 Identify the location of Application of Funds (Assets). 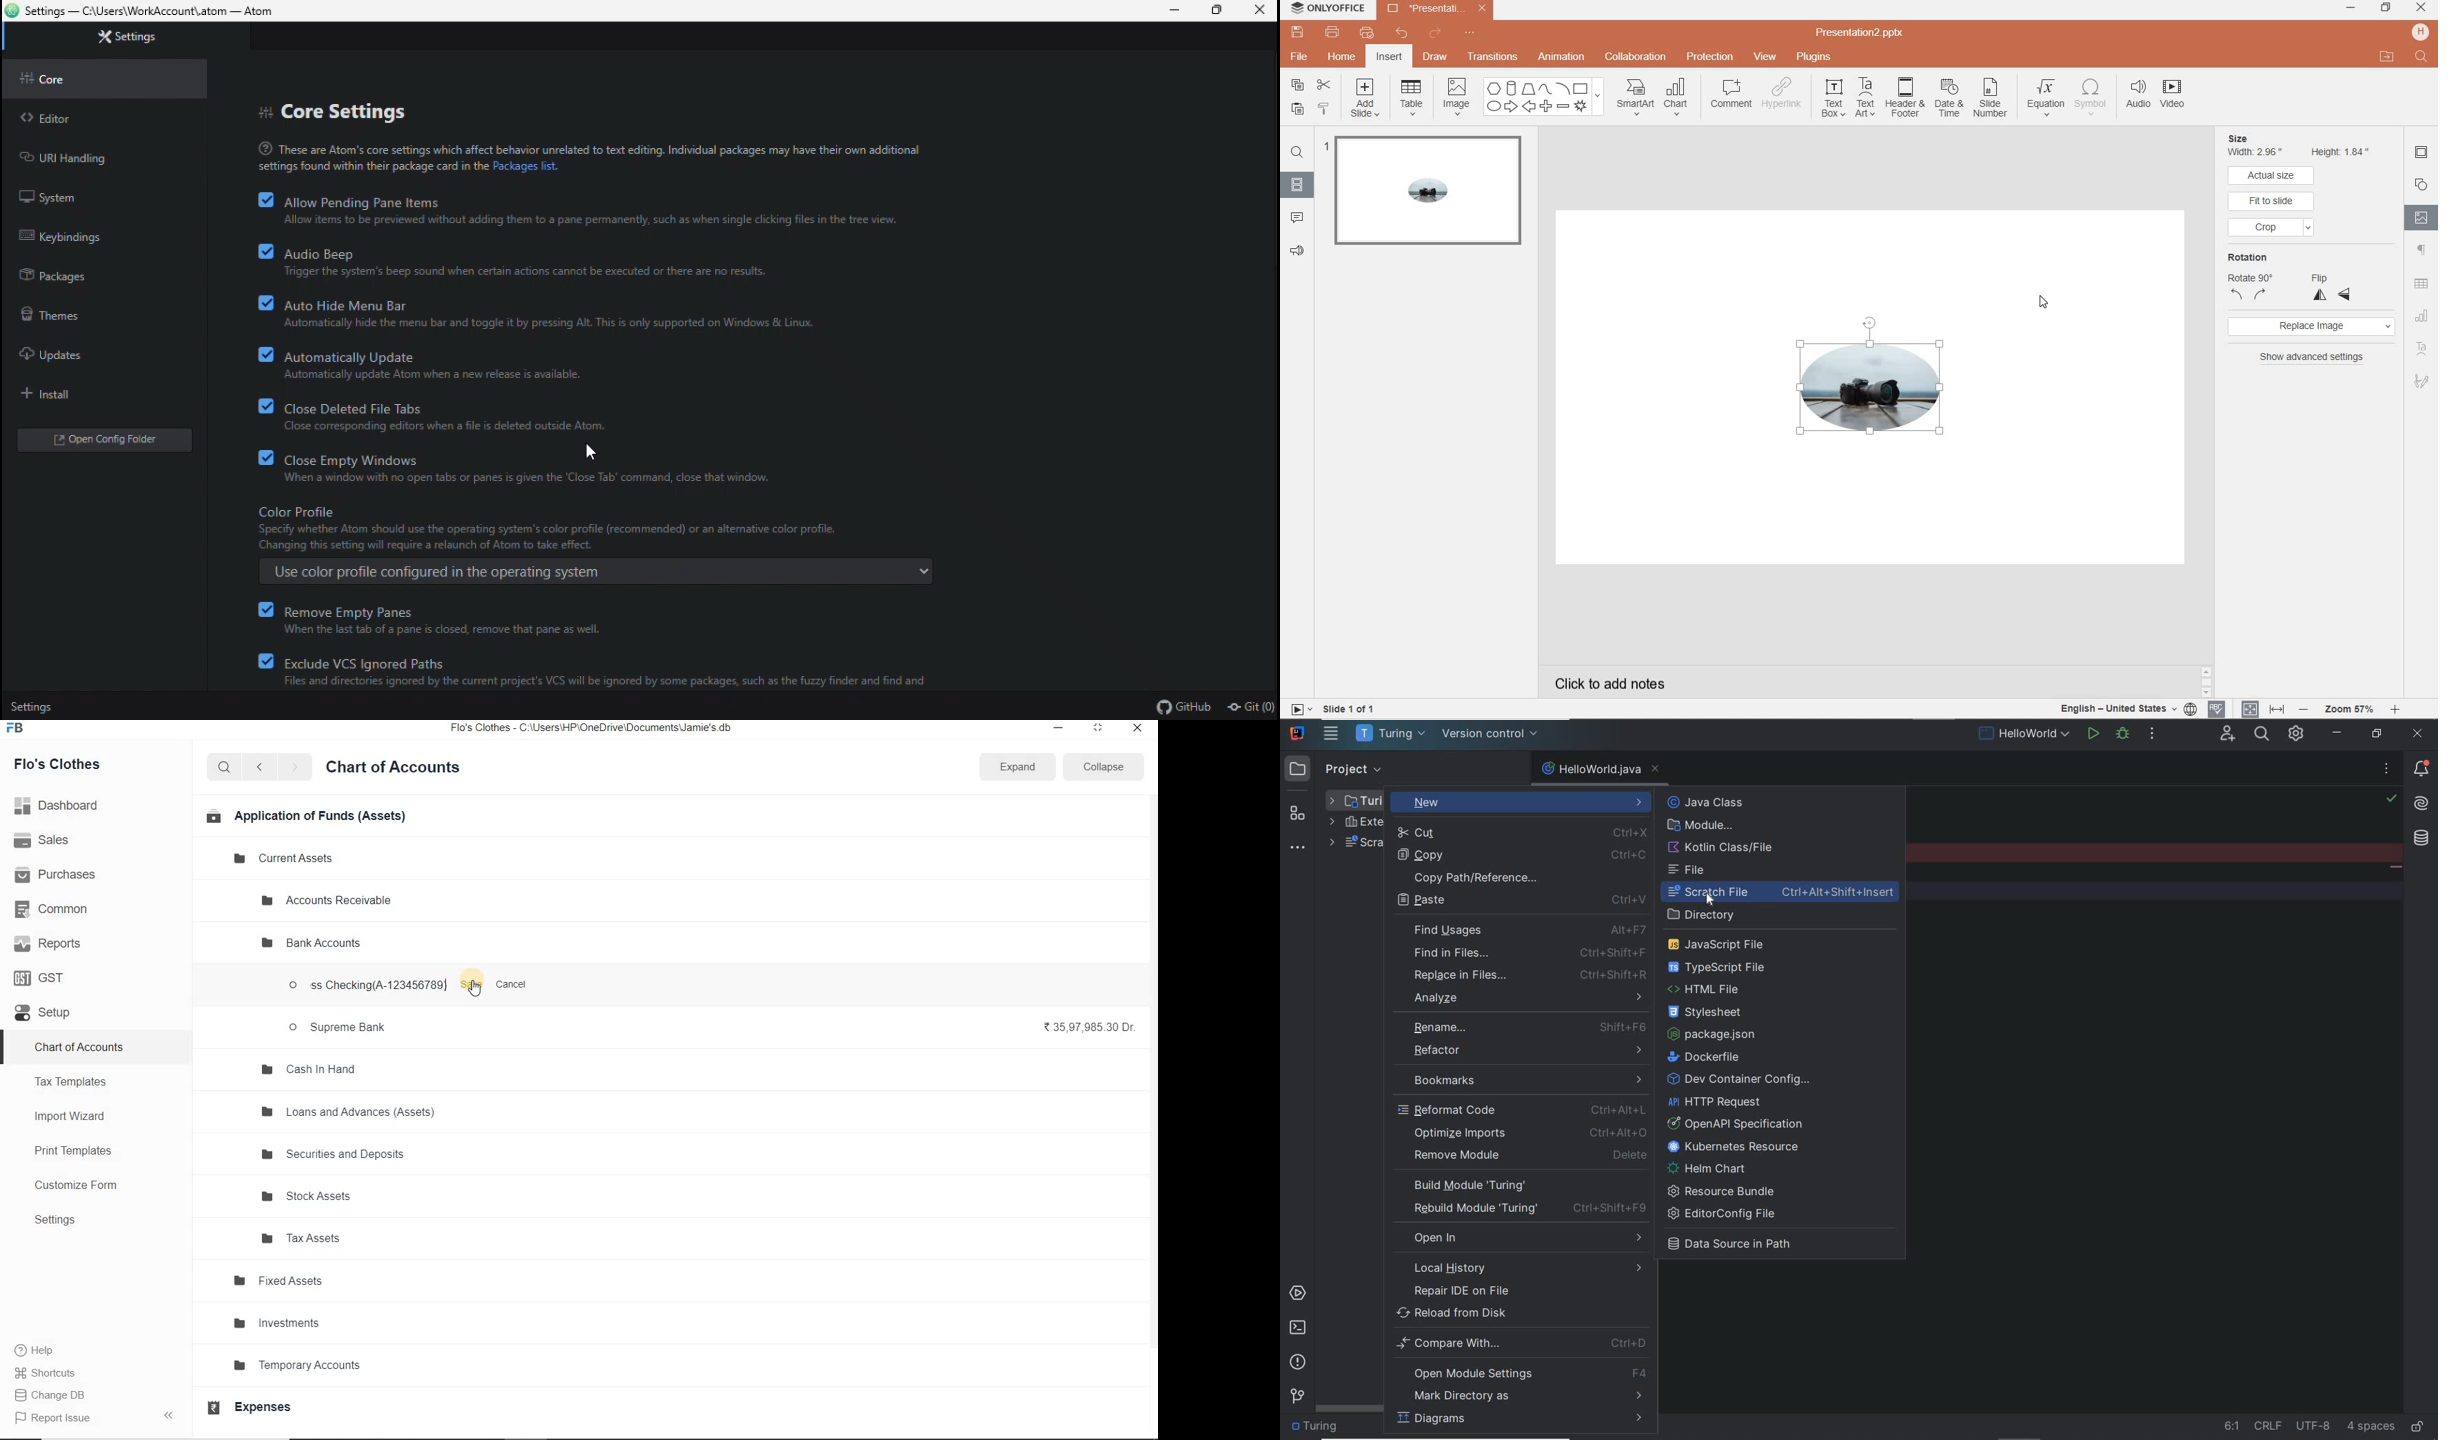
(308, 817).